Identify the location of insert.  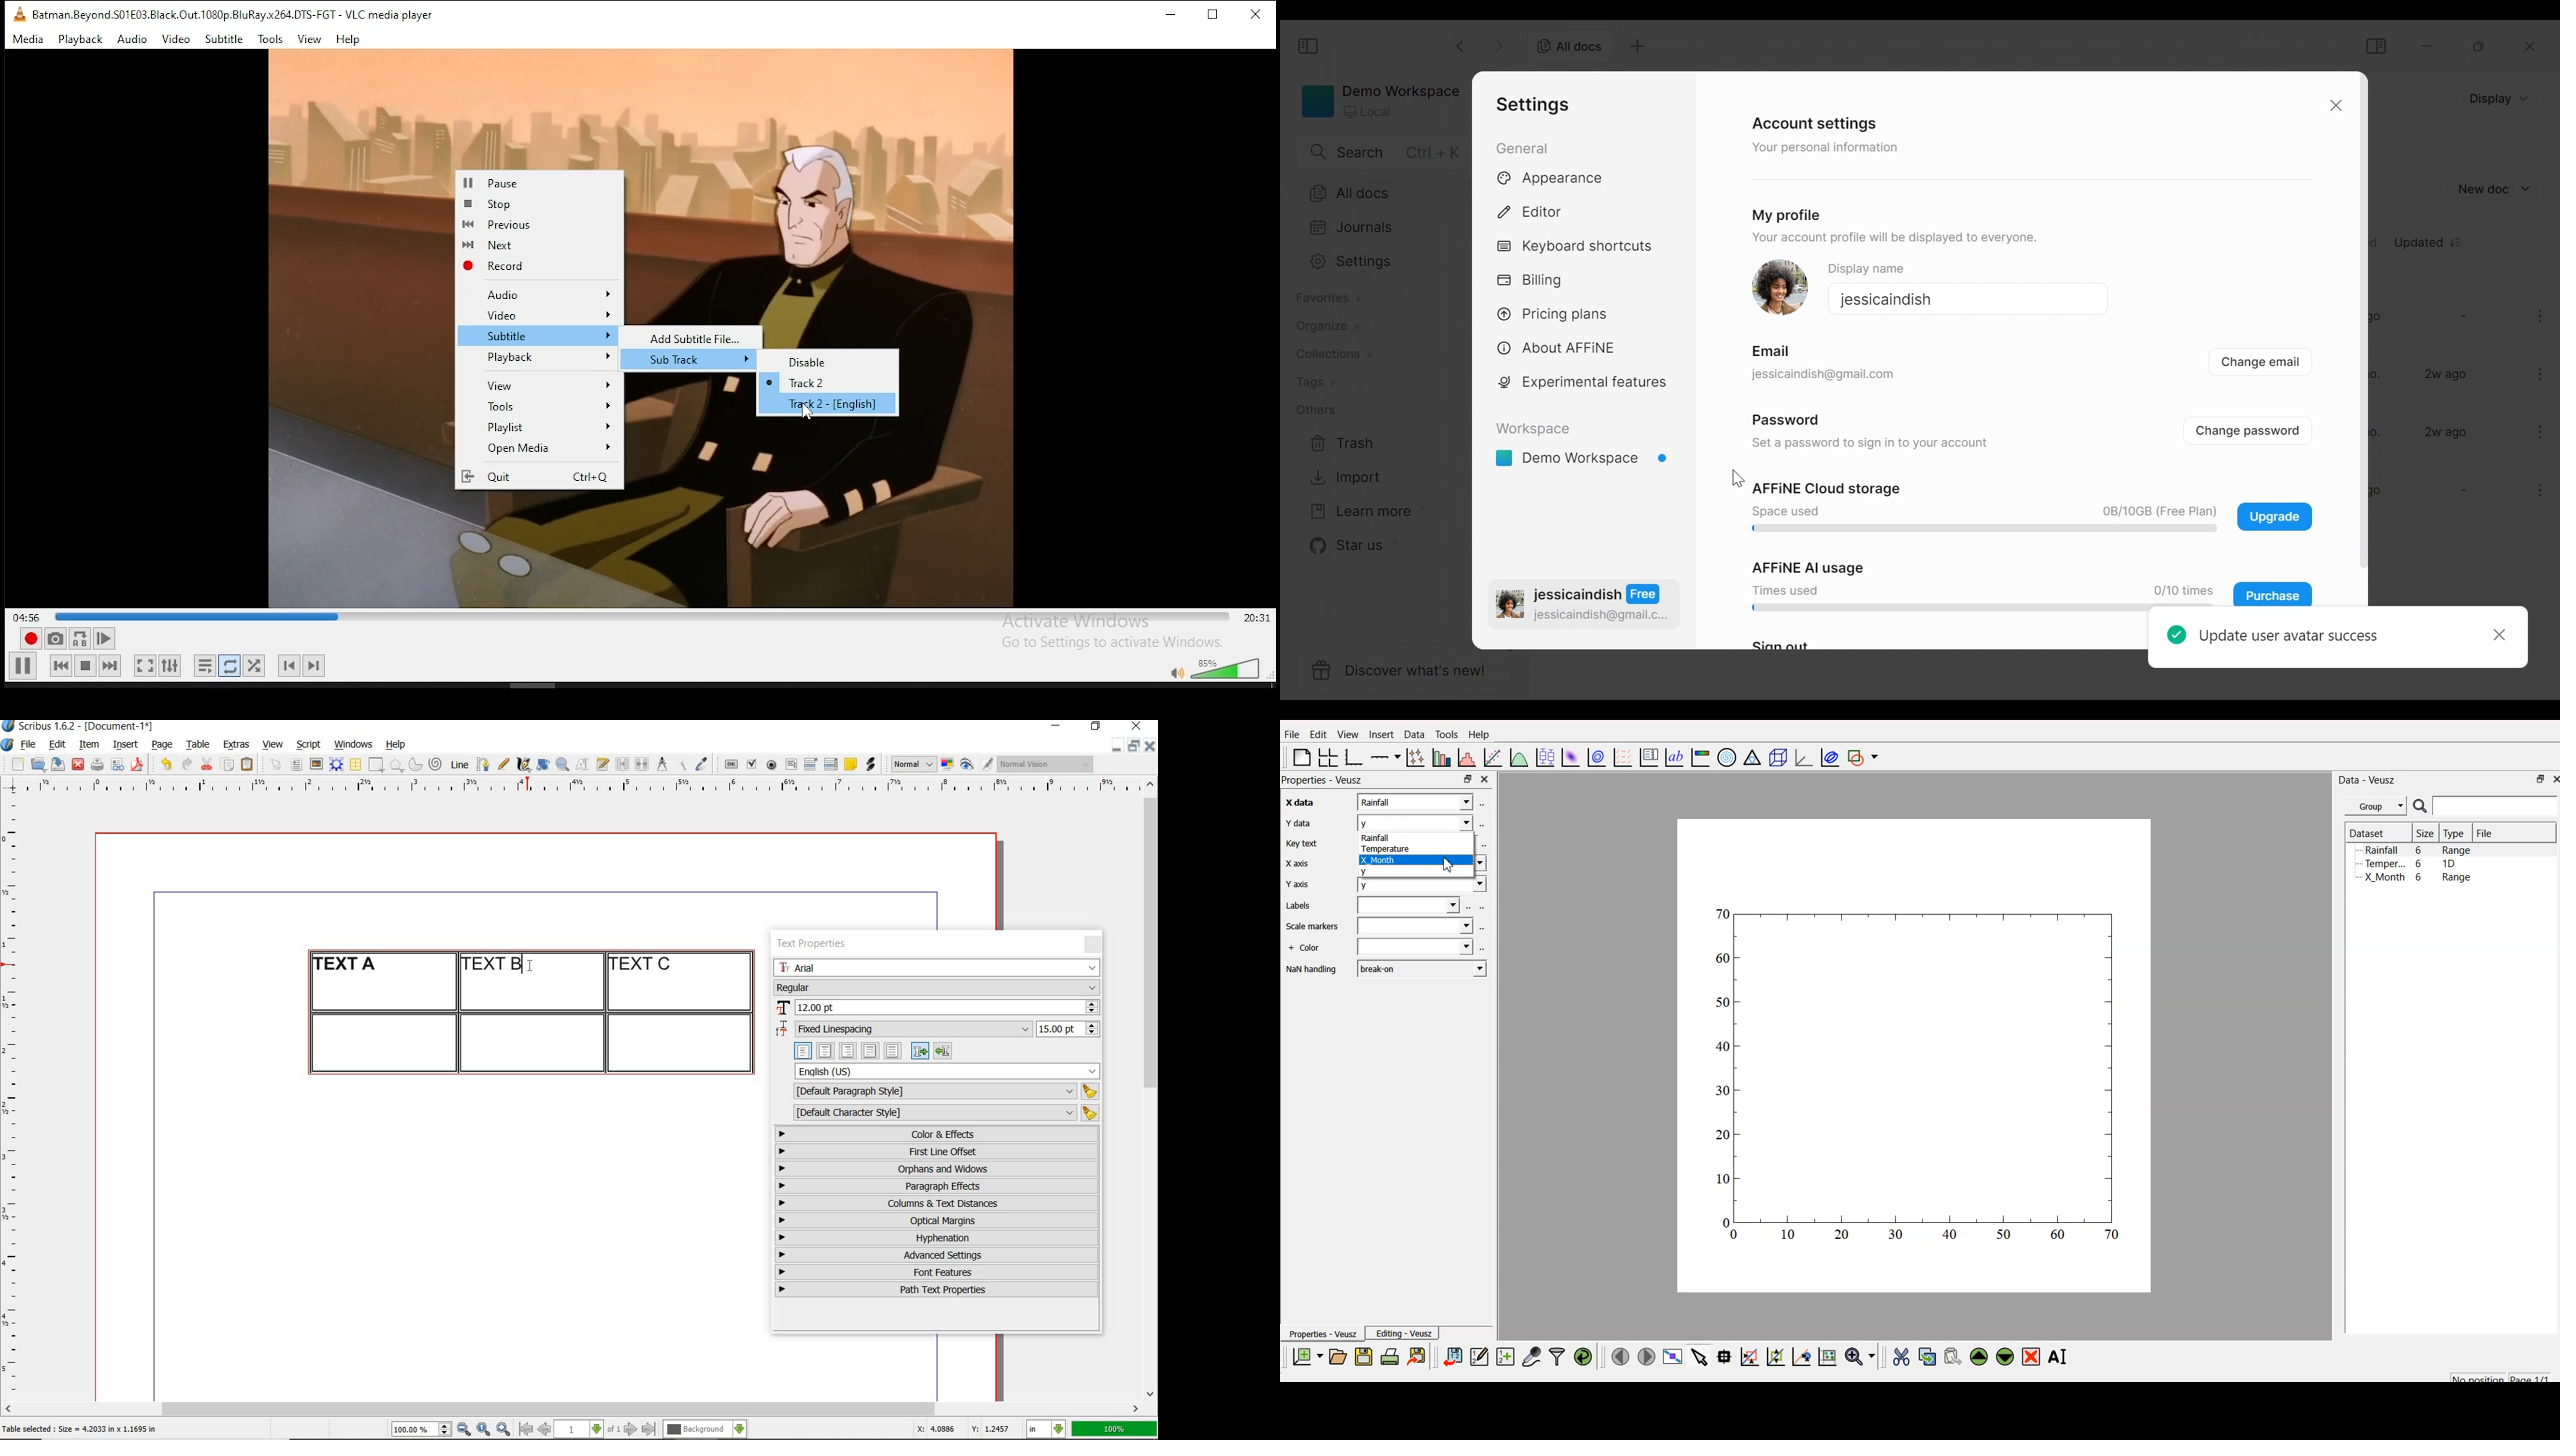
(126, 745).